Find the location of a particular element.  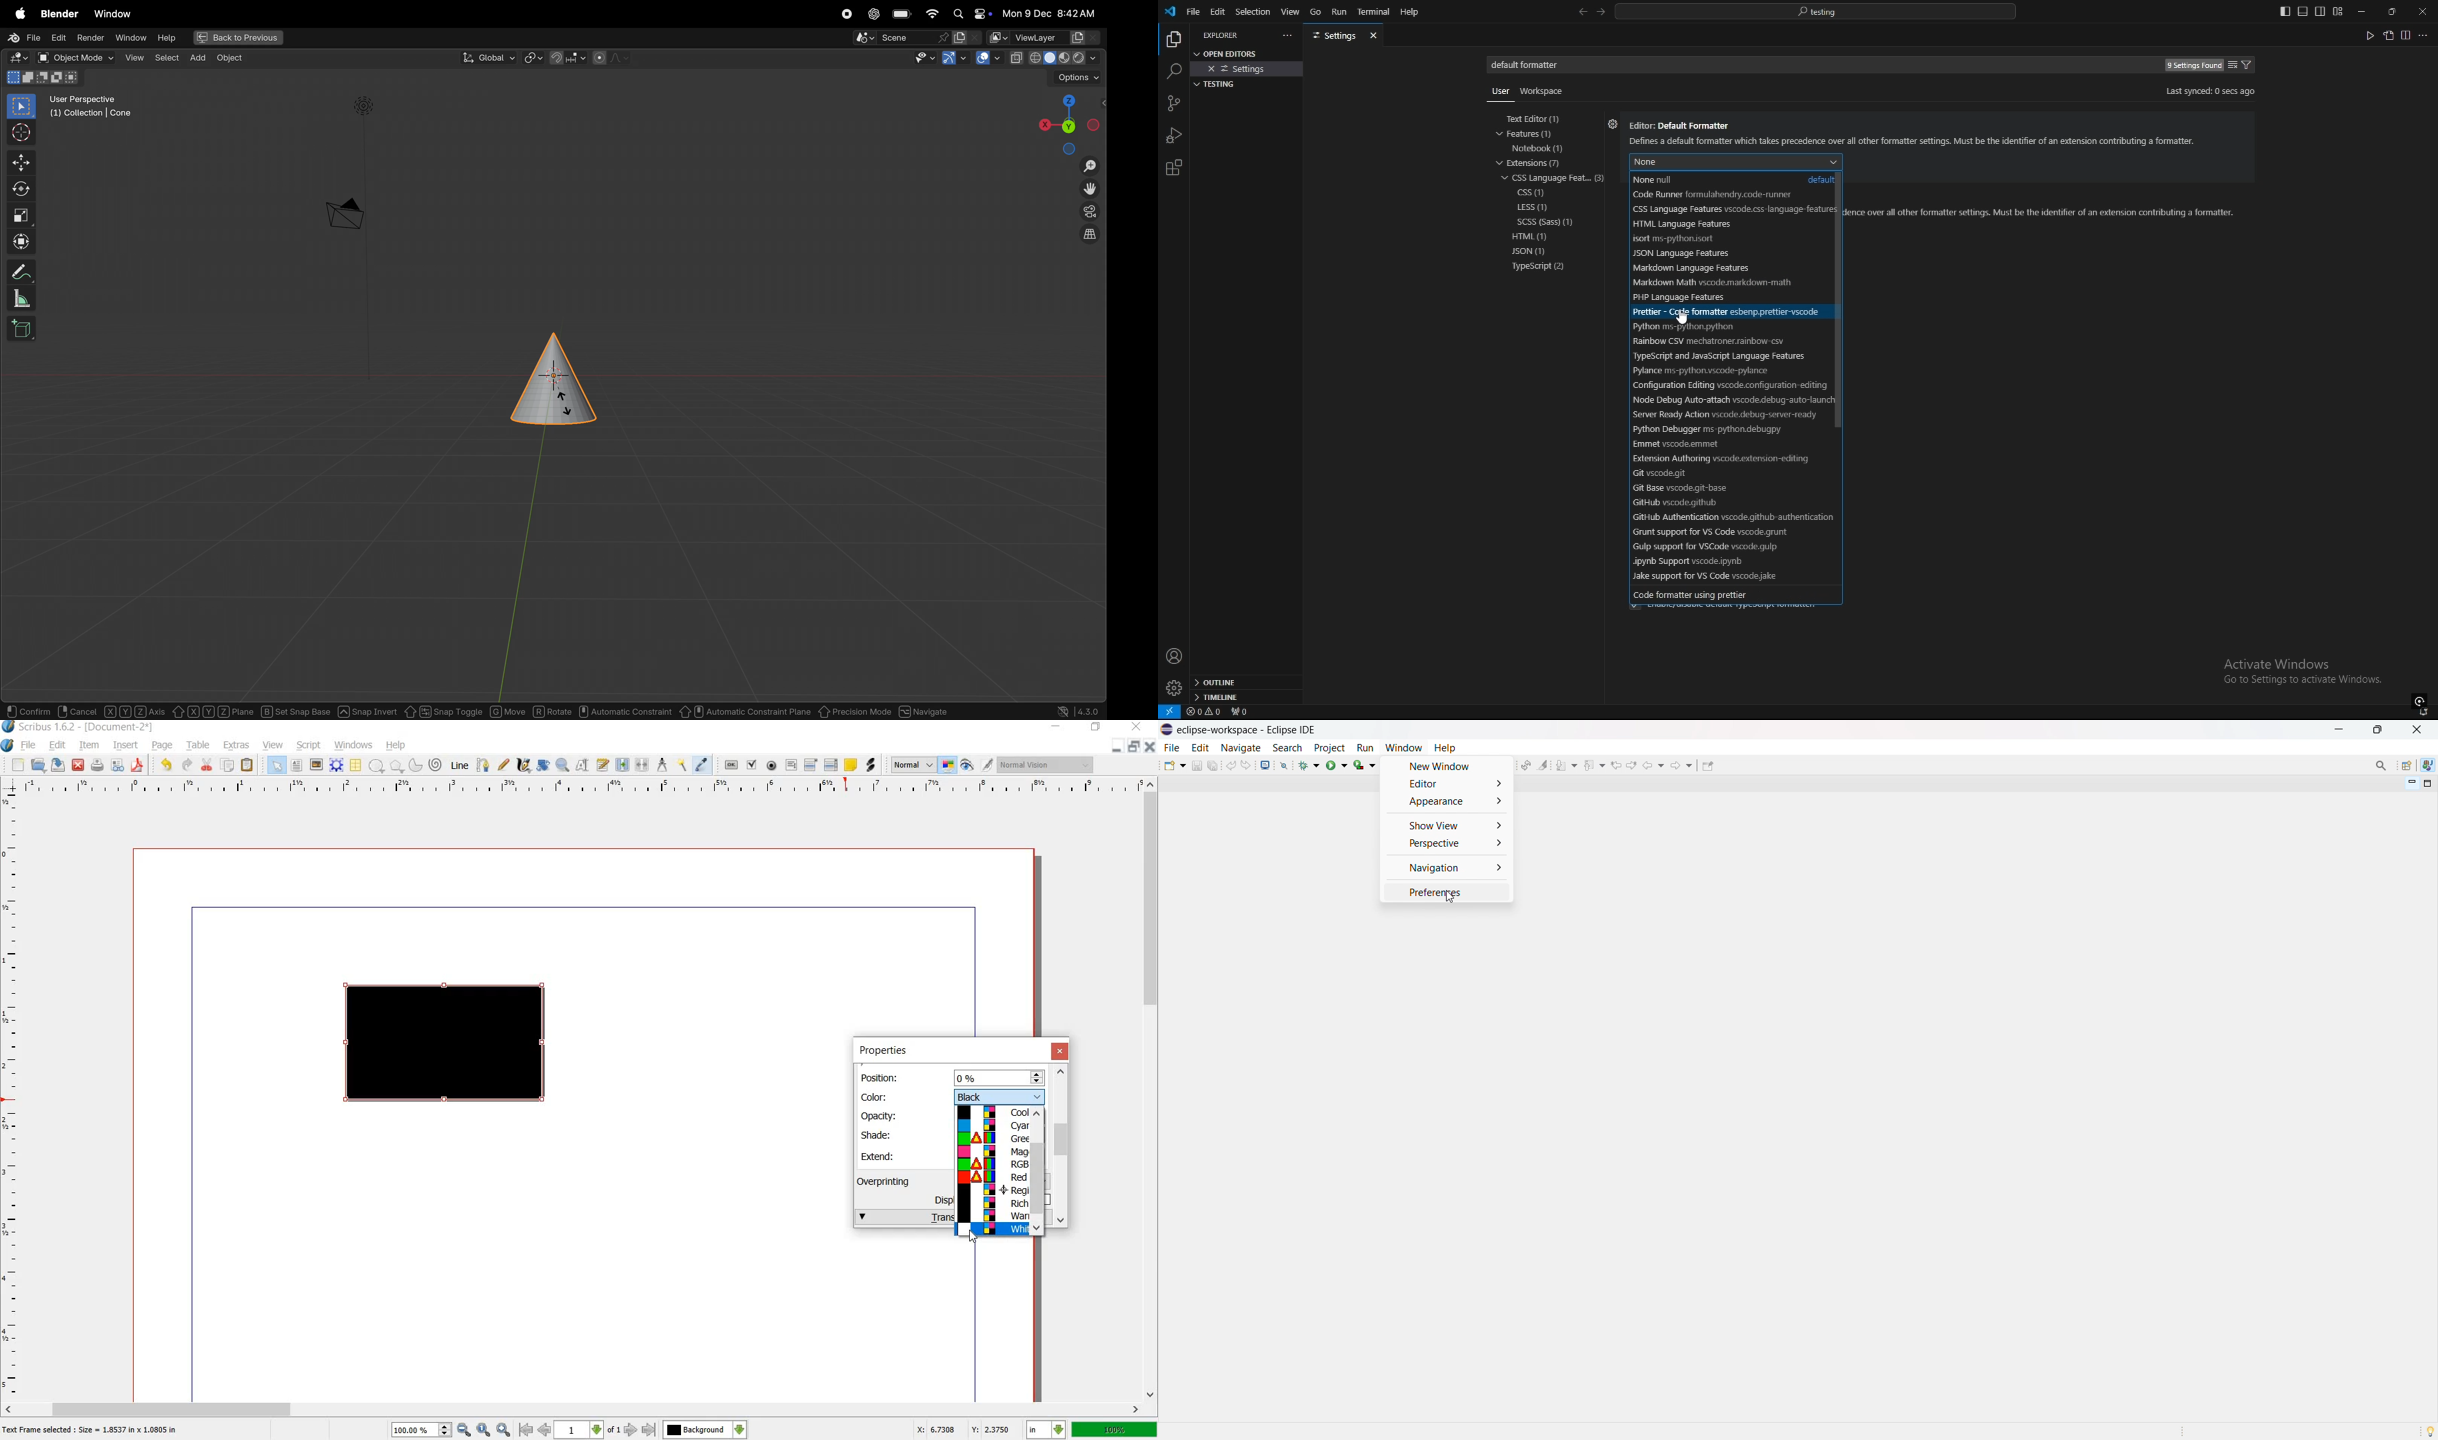

run code is located at coordinates (2369, 35).